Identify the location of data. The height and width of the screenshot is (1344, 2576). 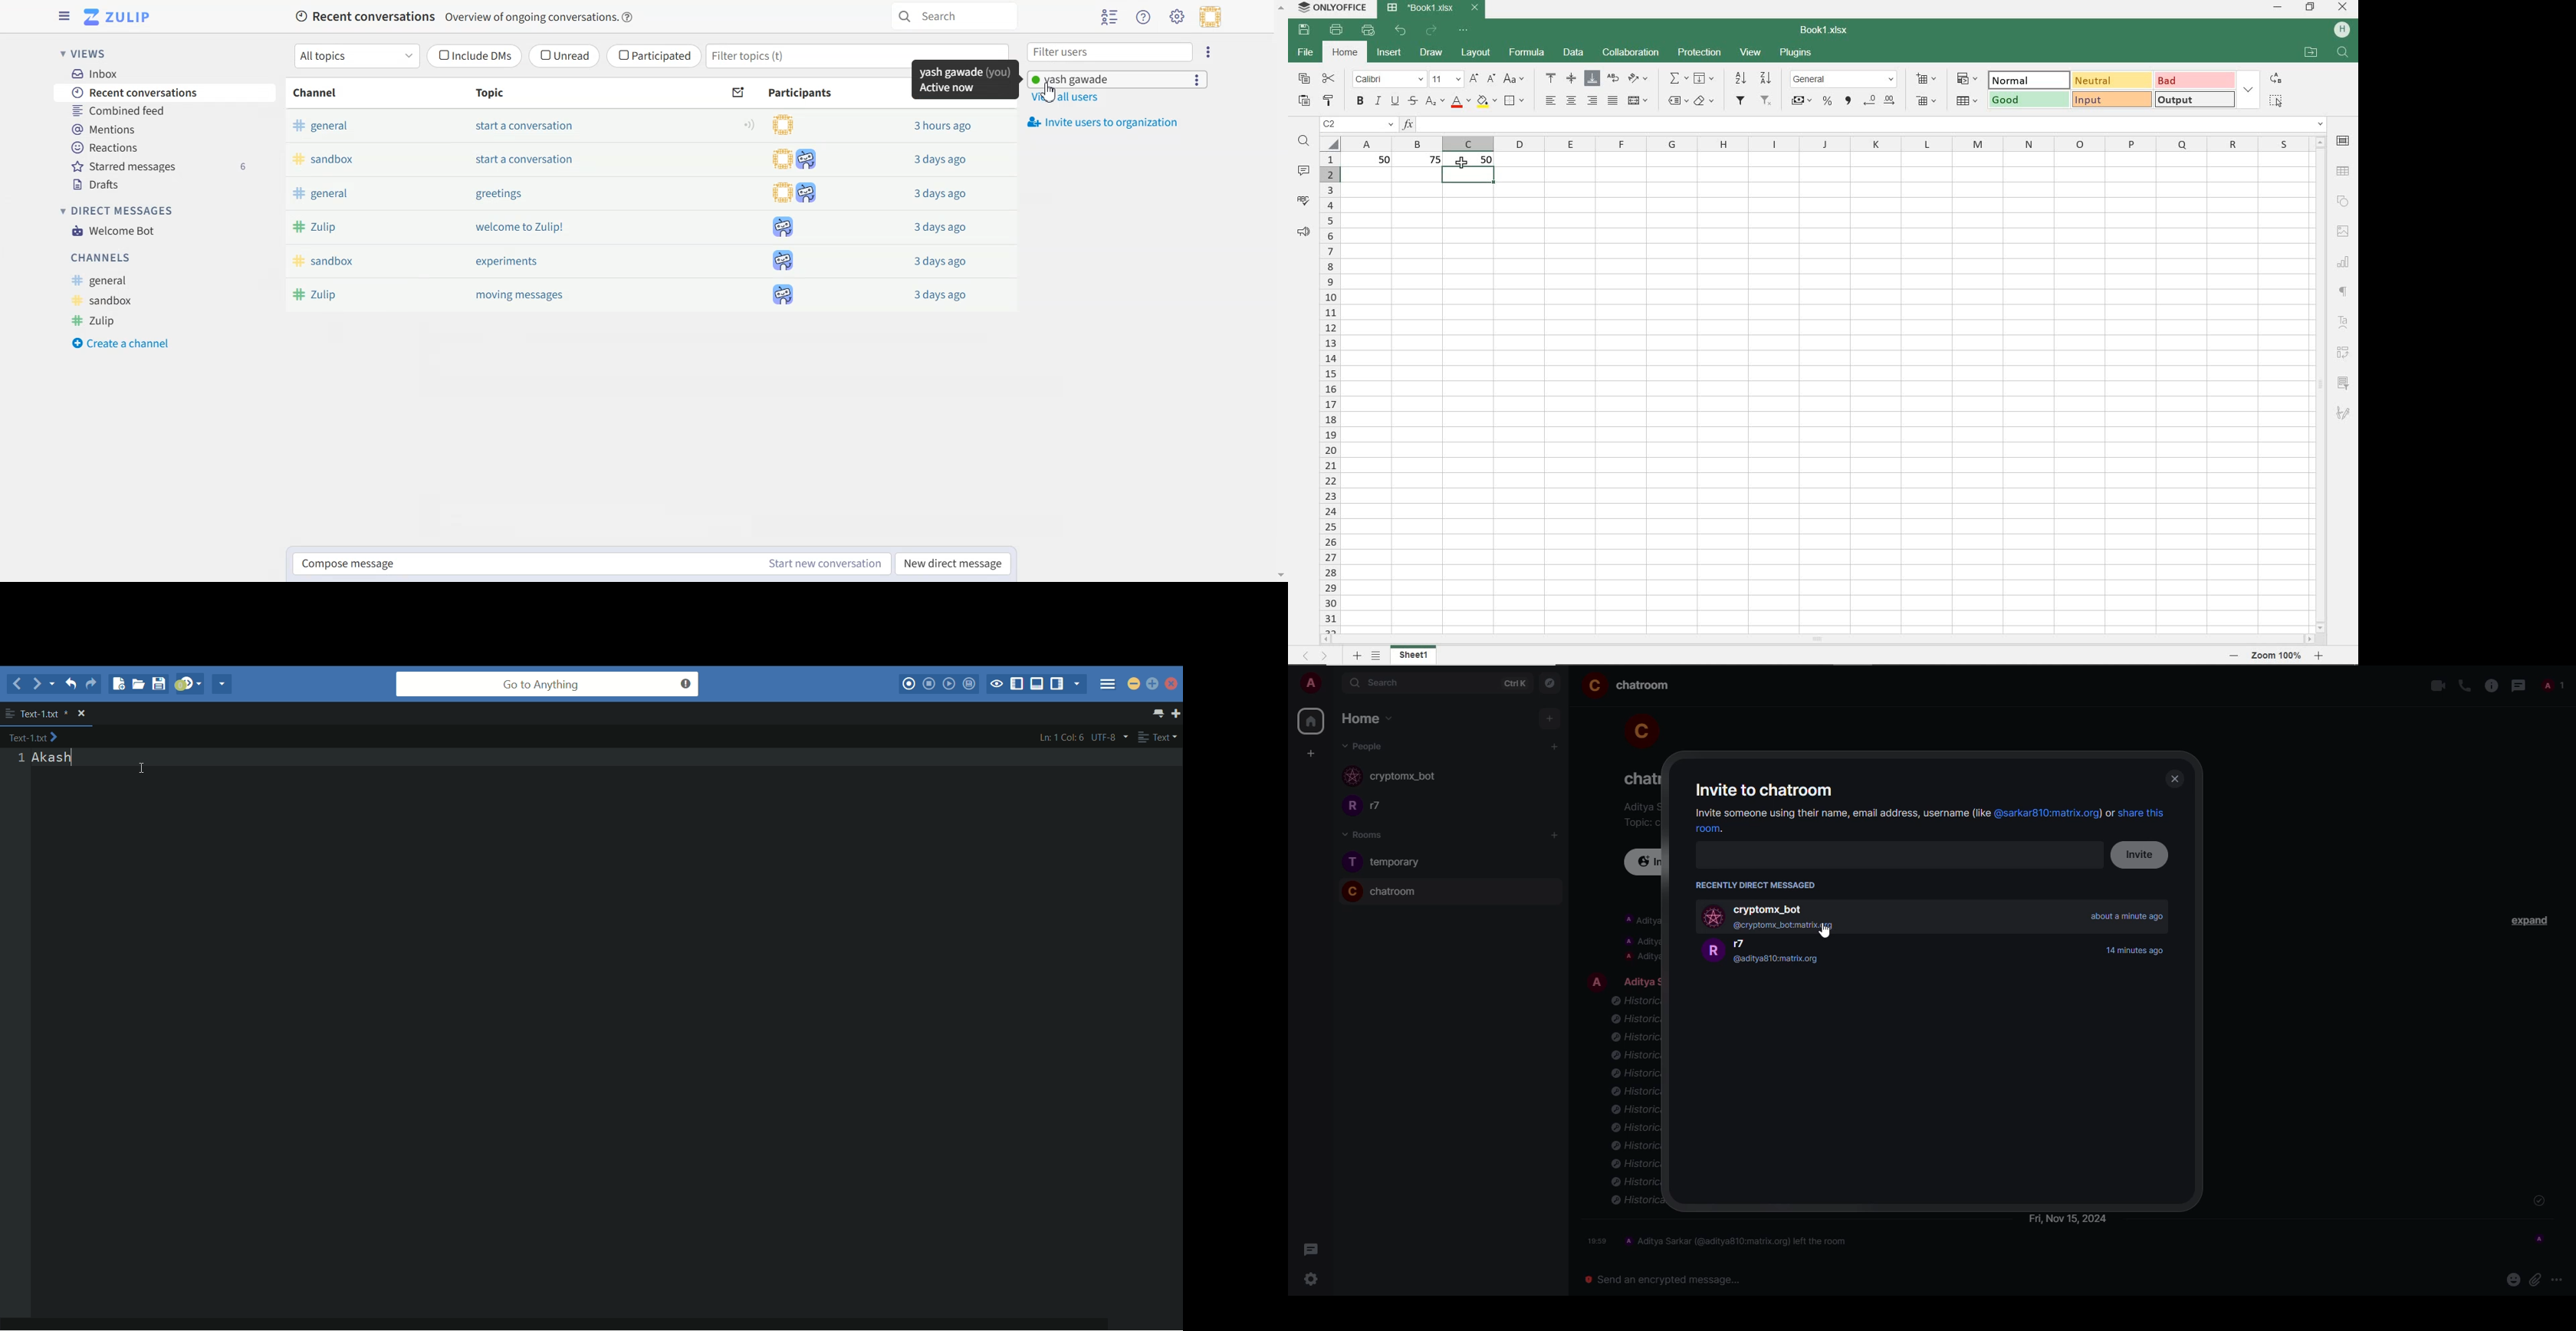
(1574, 52).